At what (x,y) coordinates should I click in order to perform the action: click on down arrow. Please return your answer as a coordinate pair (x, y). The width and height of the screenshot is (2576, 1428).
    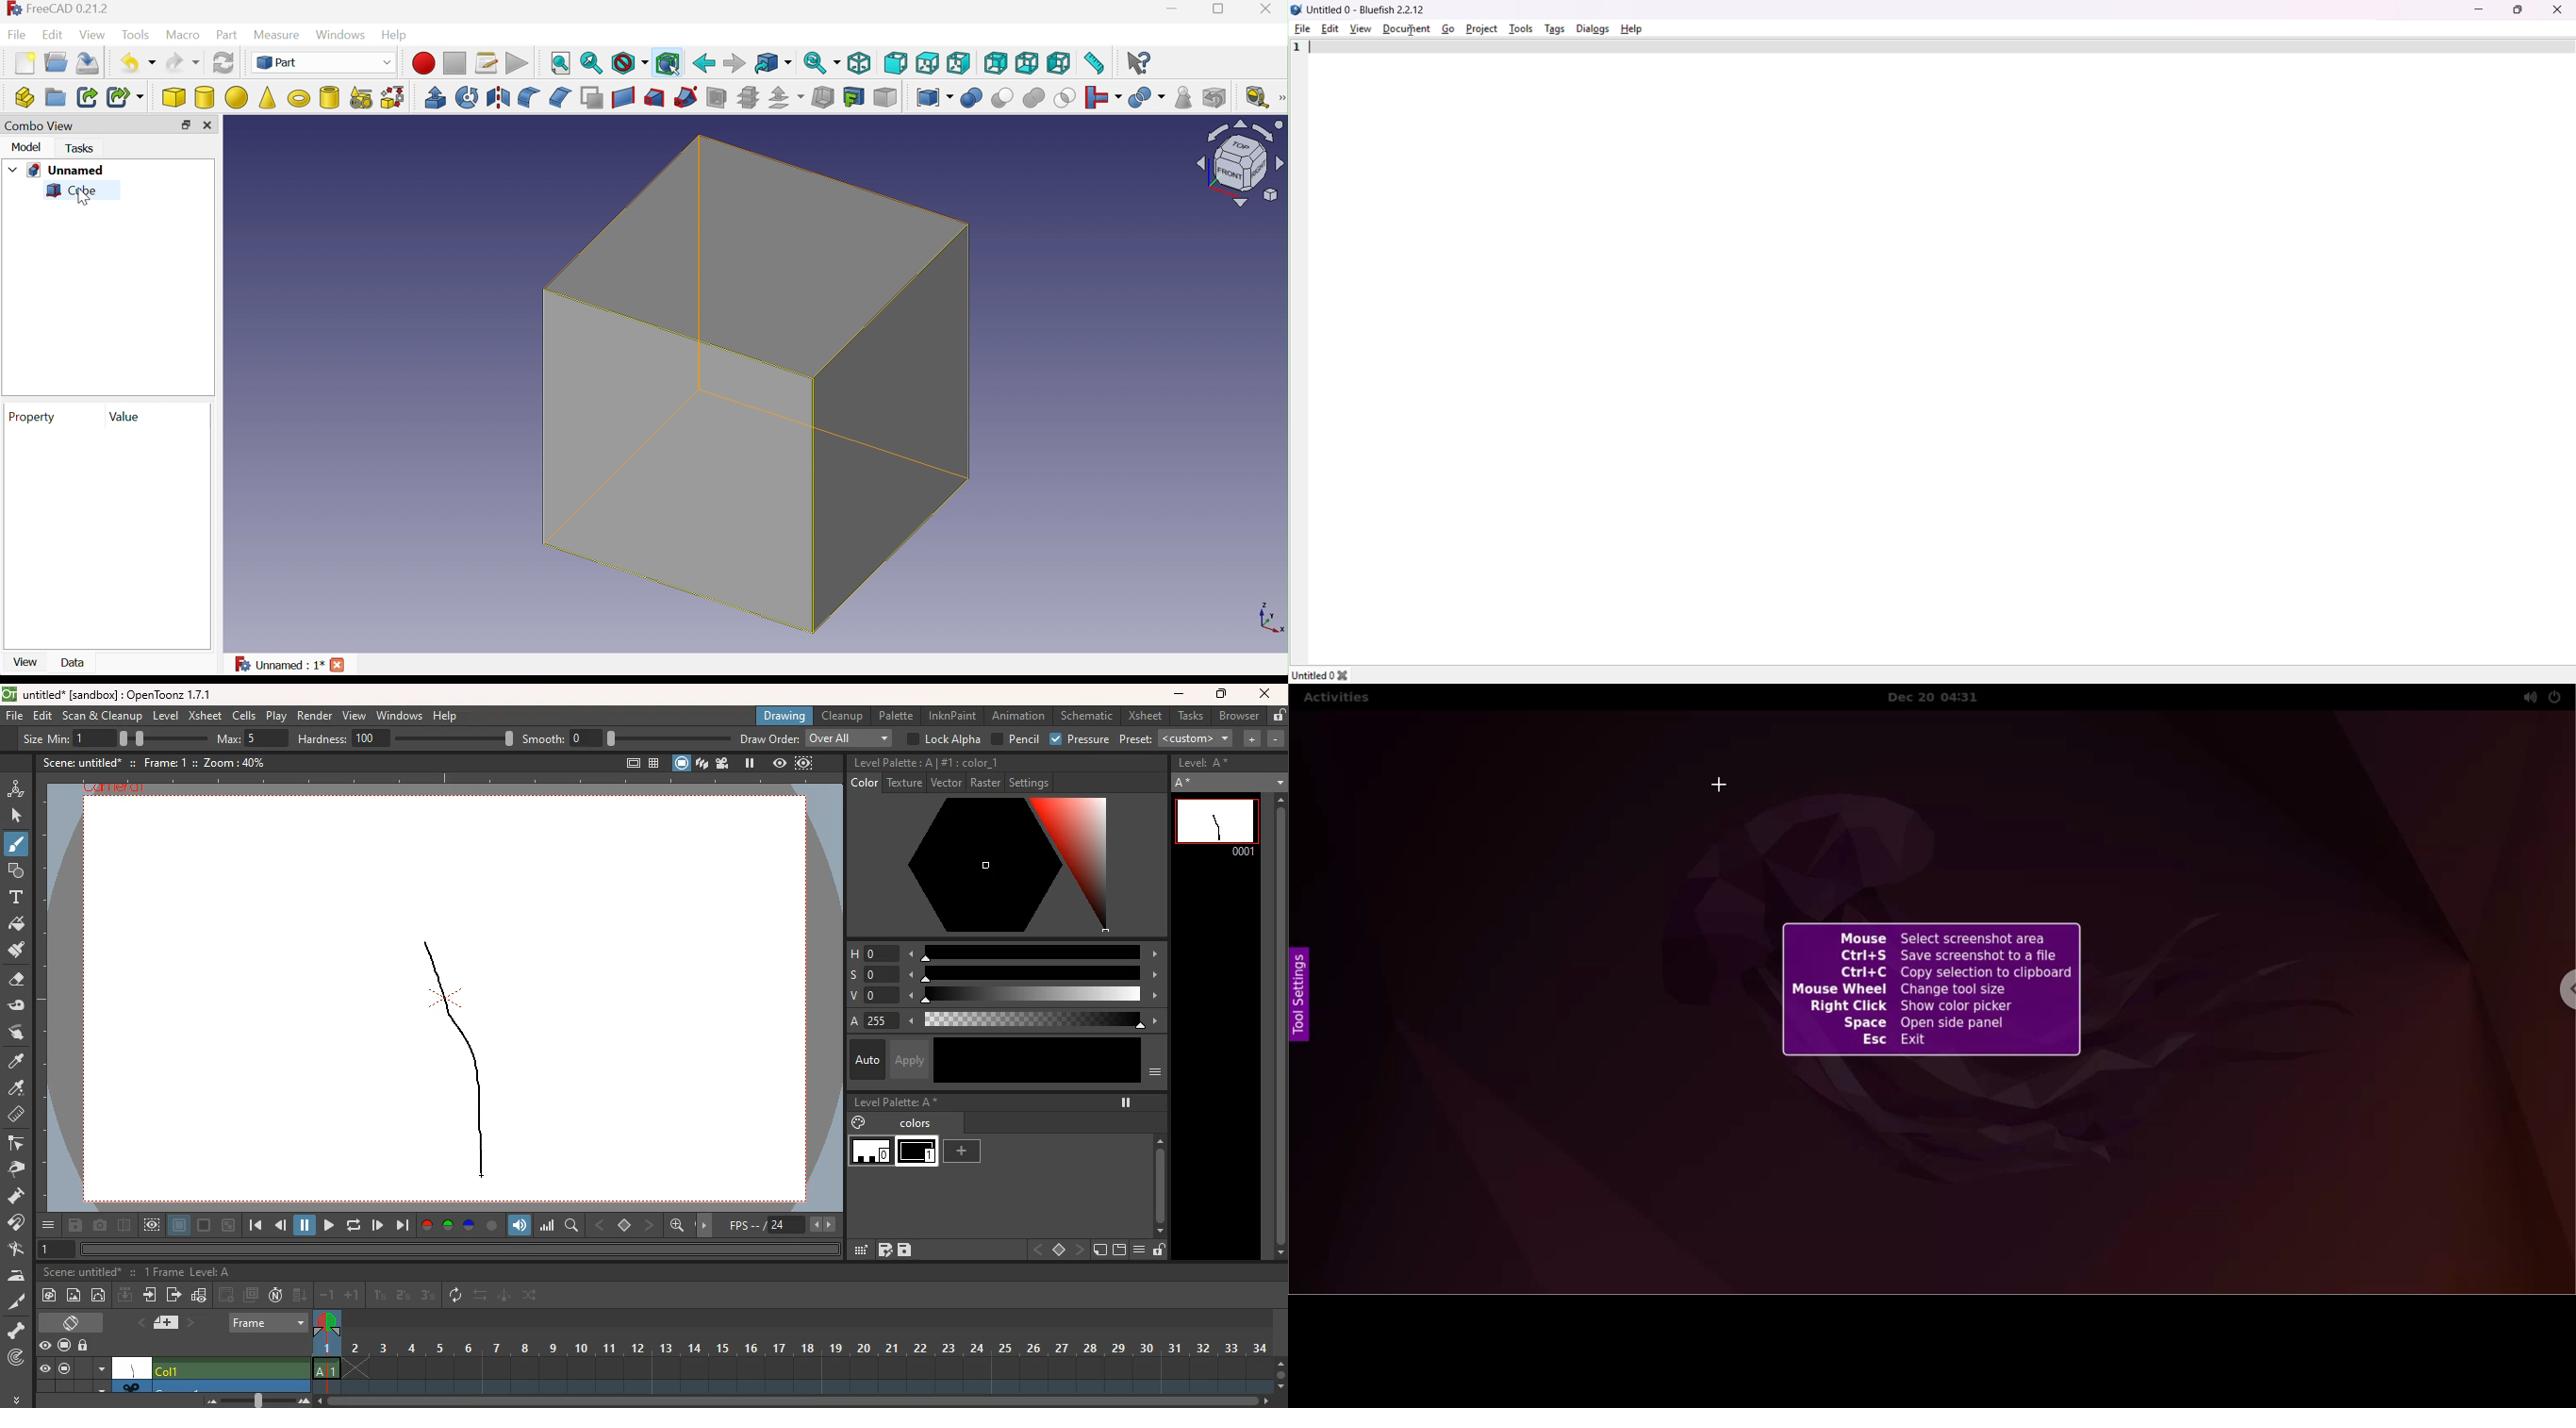
    Looking at the image, I should click on (100, 1387).